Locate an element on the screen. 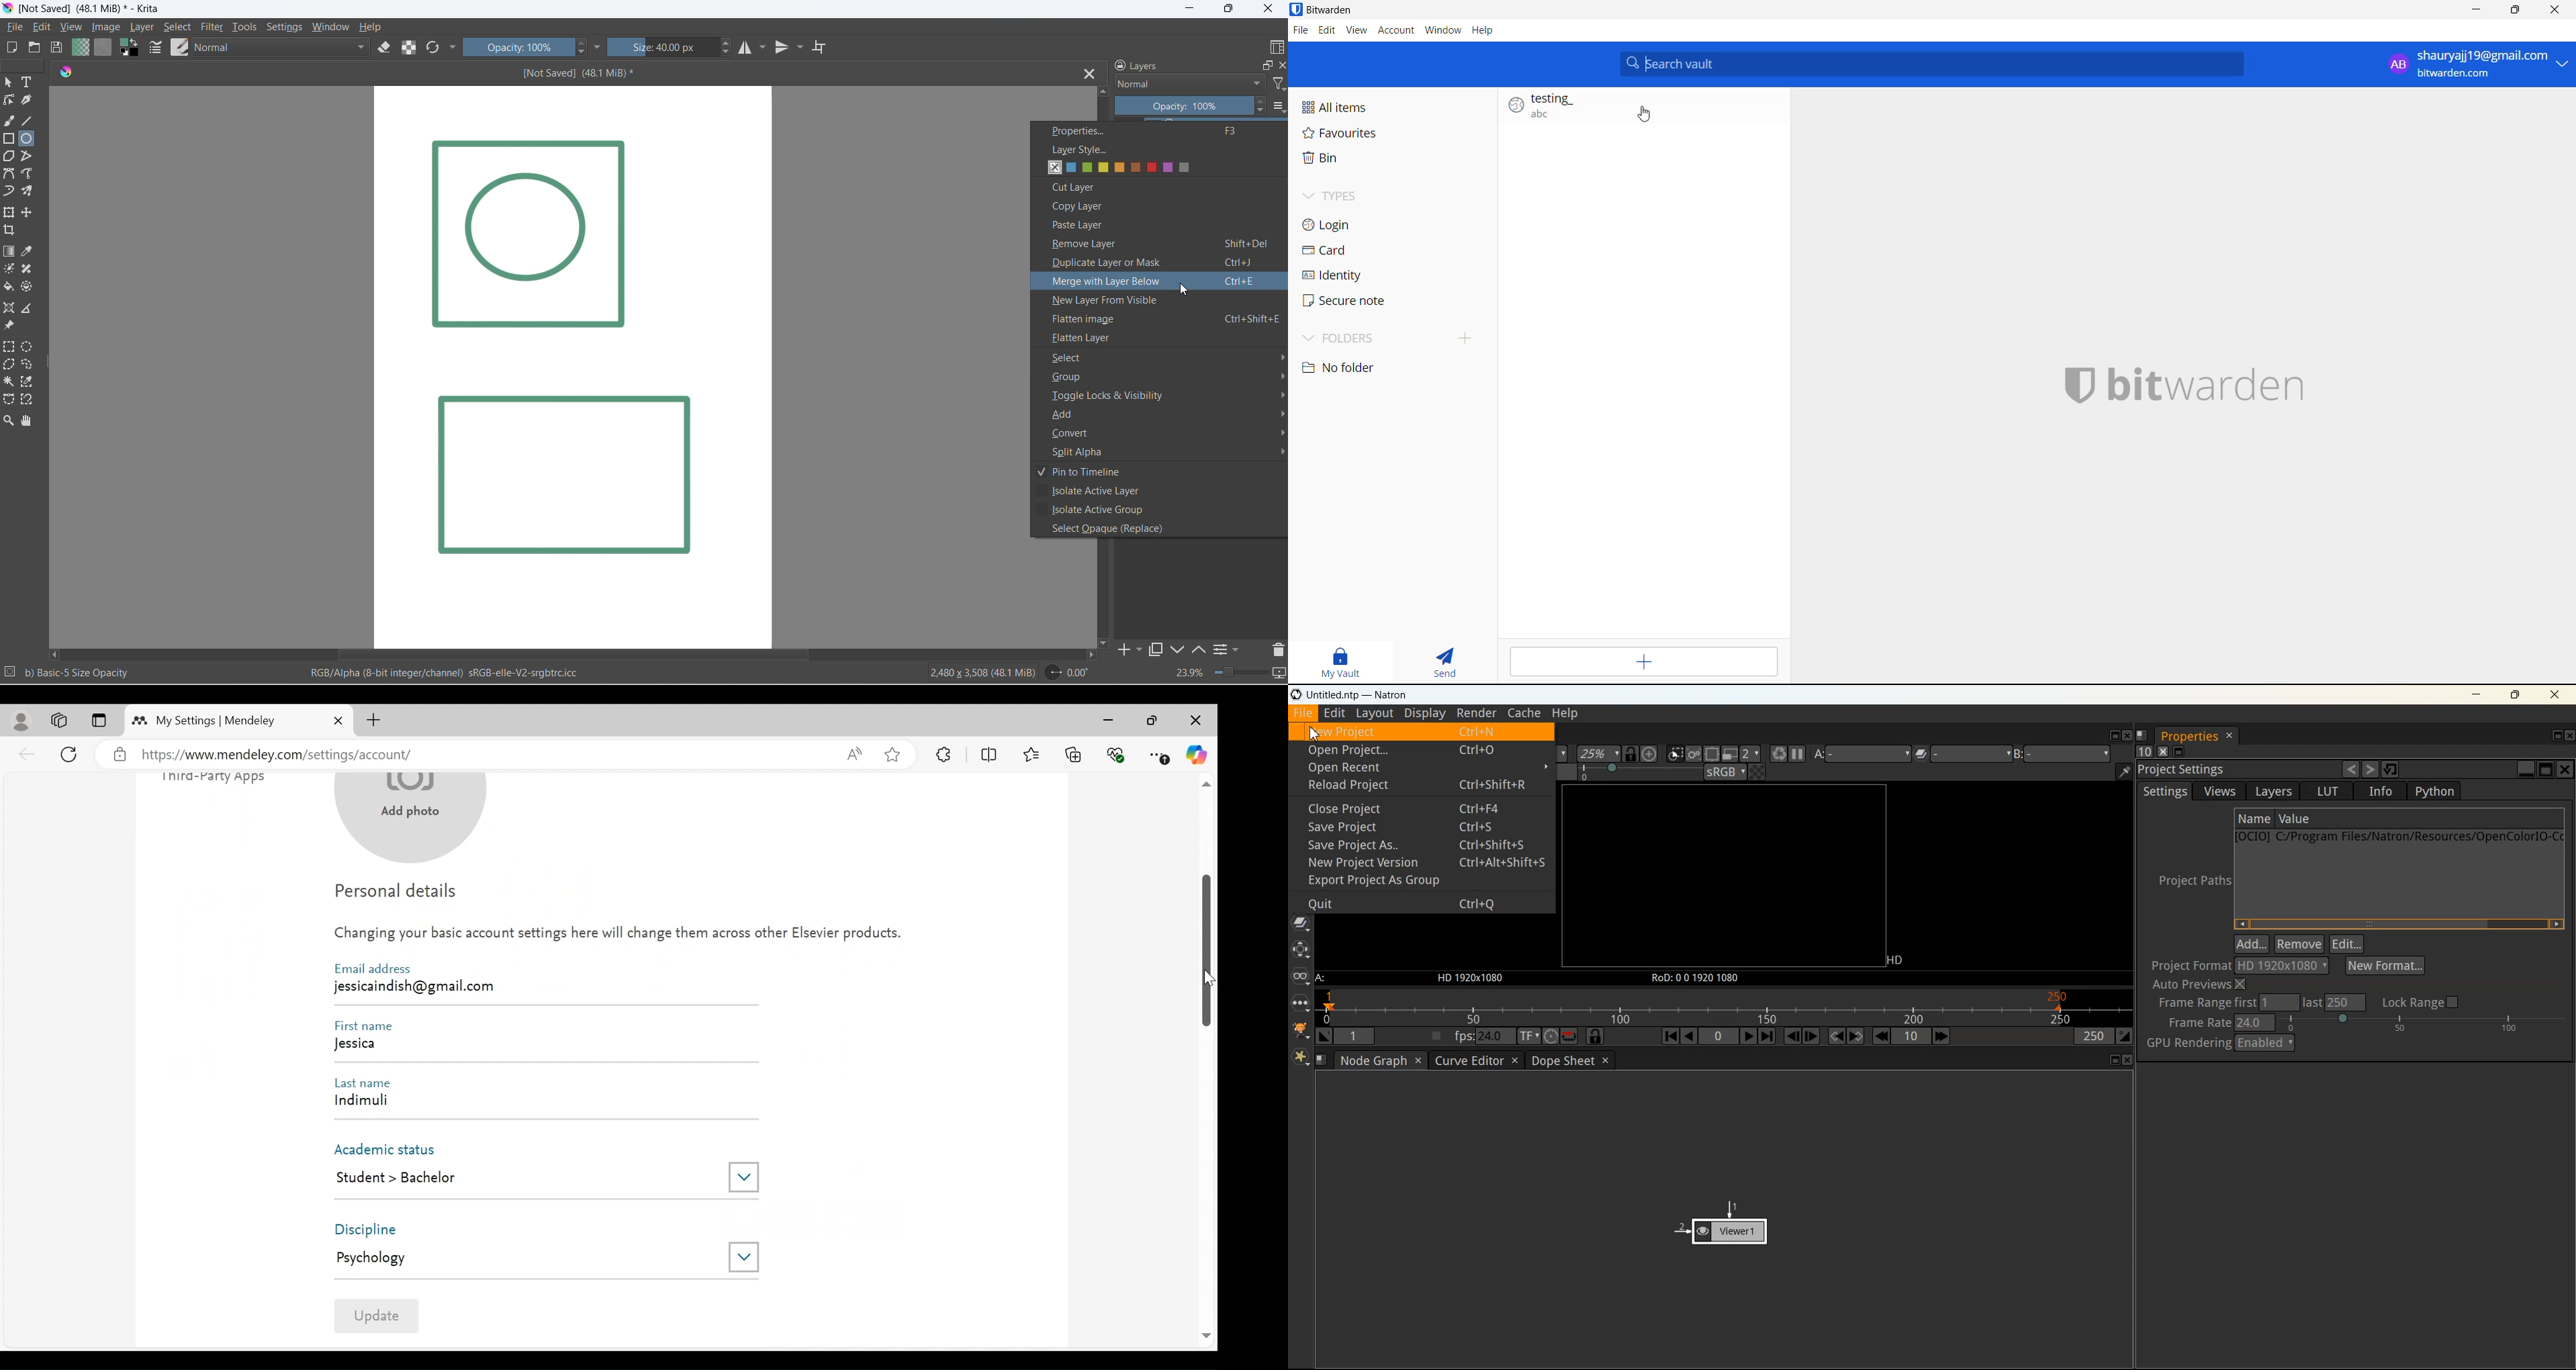 The width and height of the screenshot is (2576, 1372). maximize is located at coordinates (1230, 10).